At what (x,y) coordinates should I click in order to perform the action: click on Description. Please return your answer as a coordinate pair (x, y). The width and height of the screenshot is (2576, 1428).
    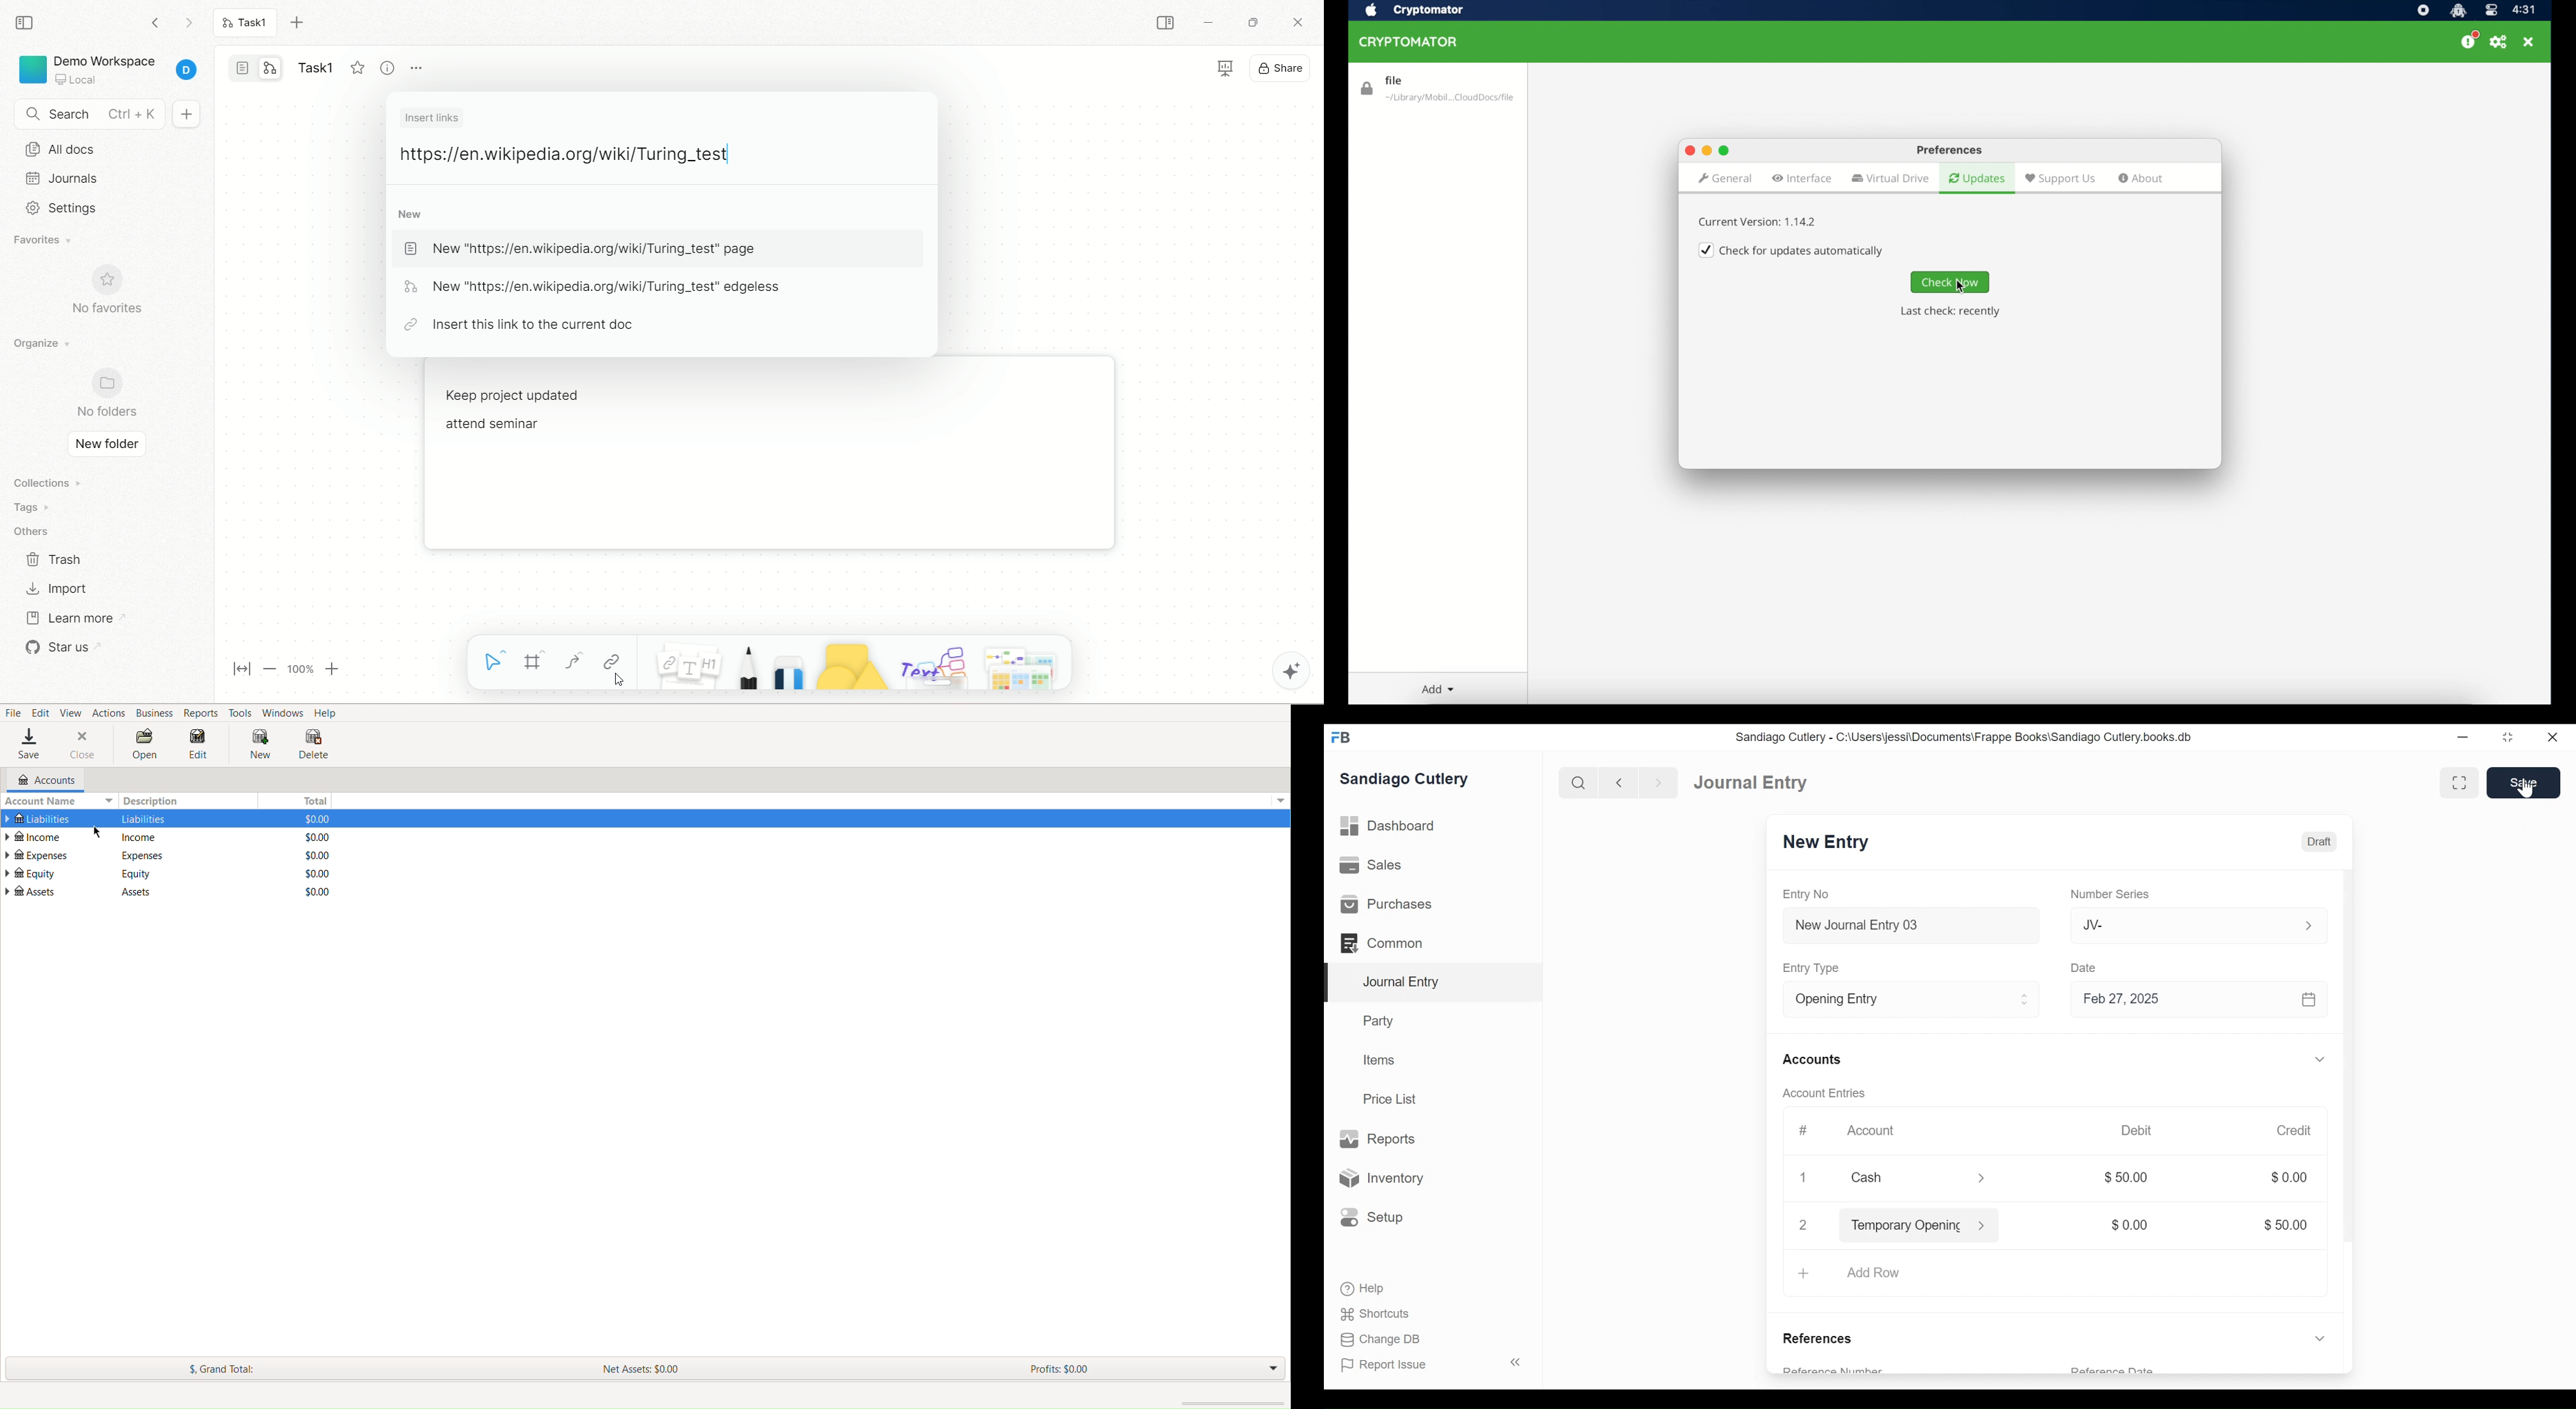
    Looking at the image, I should click on (140, 838).